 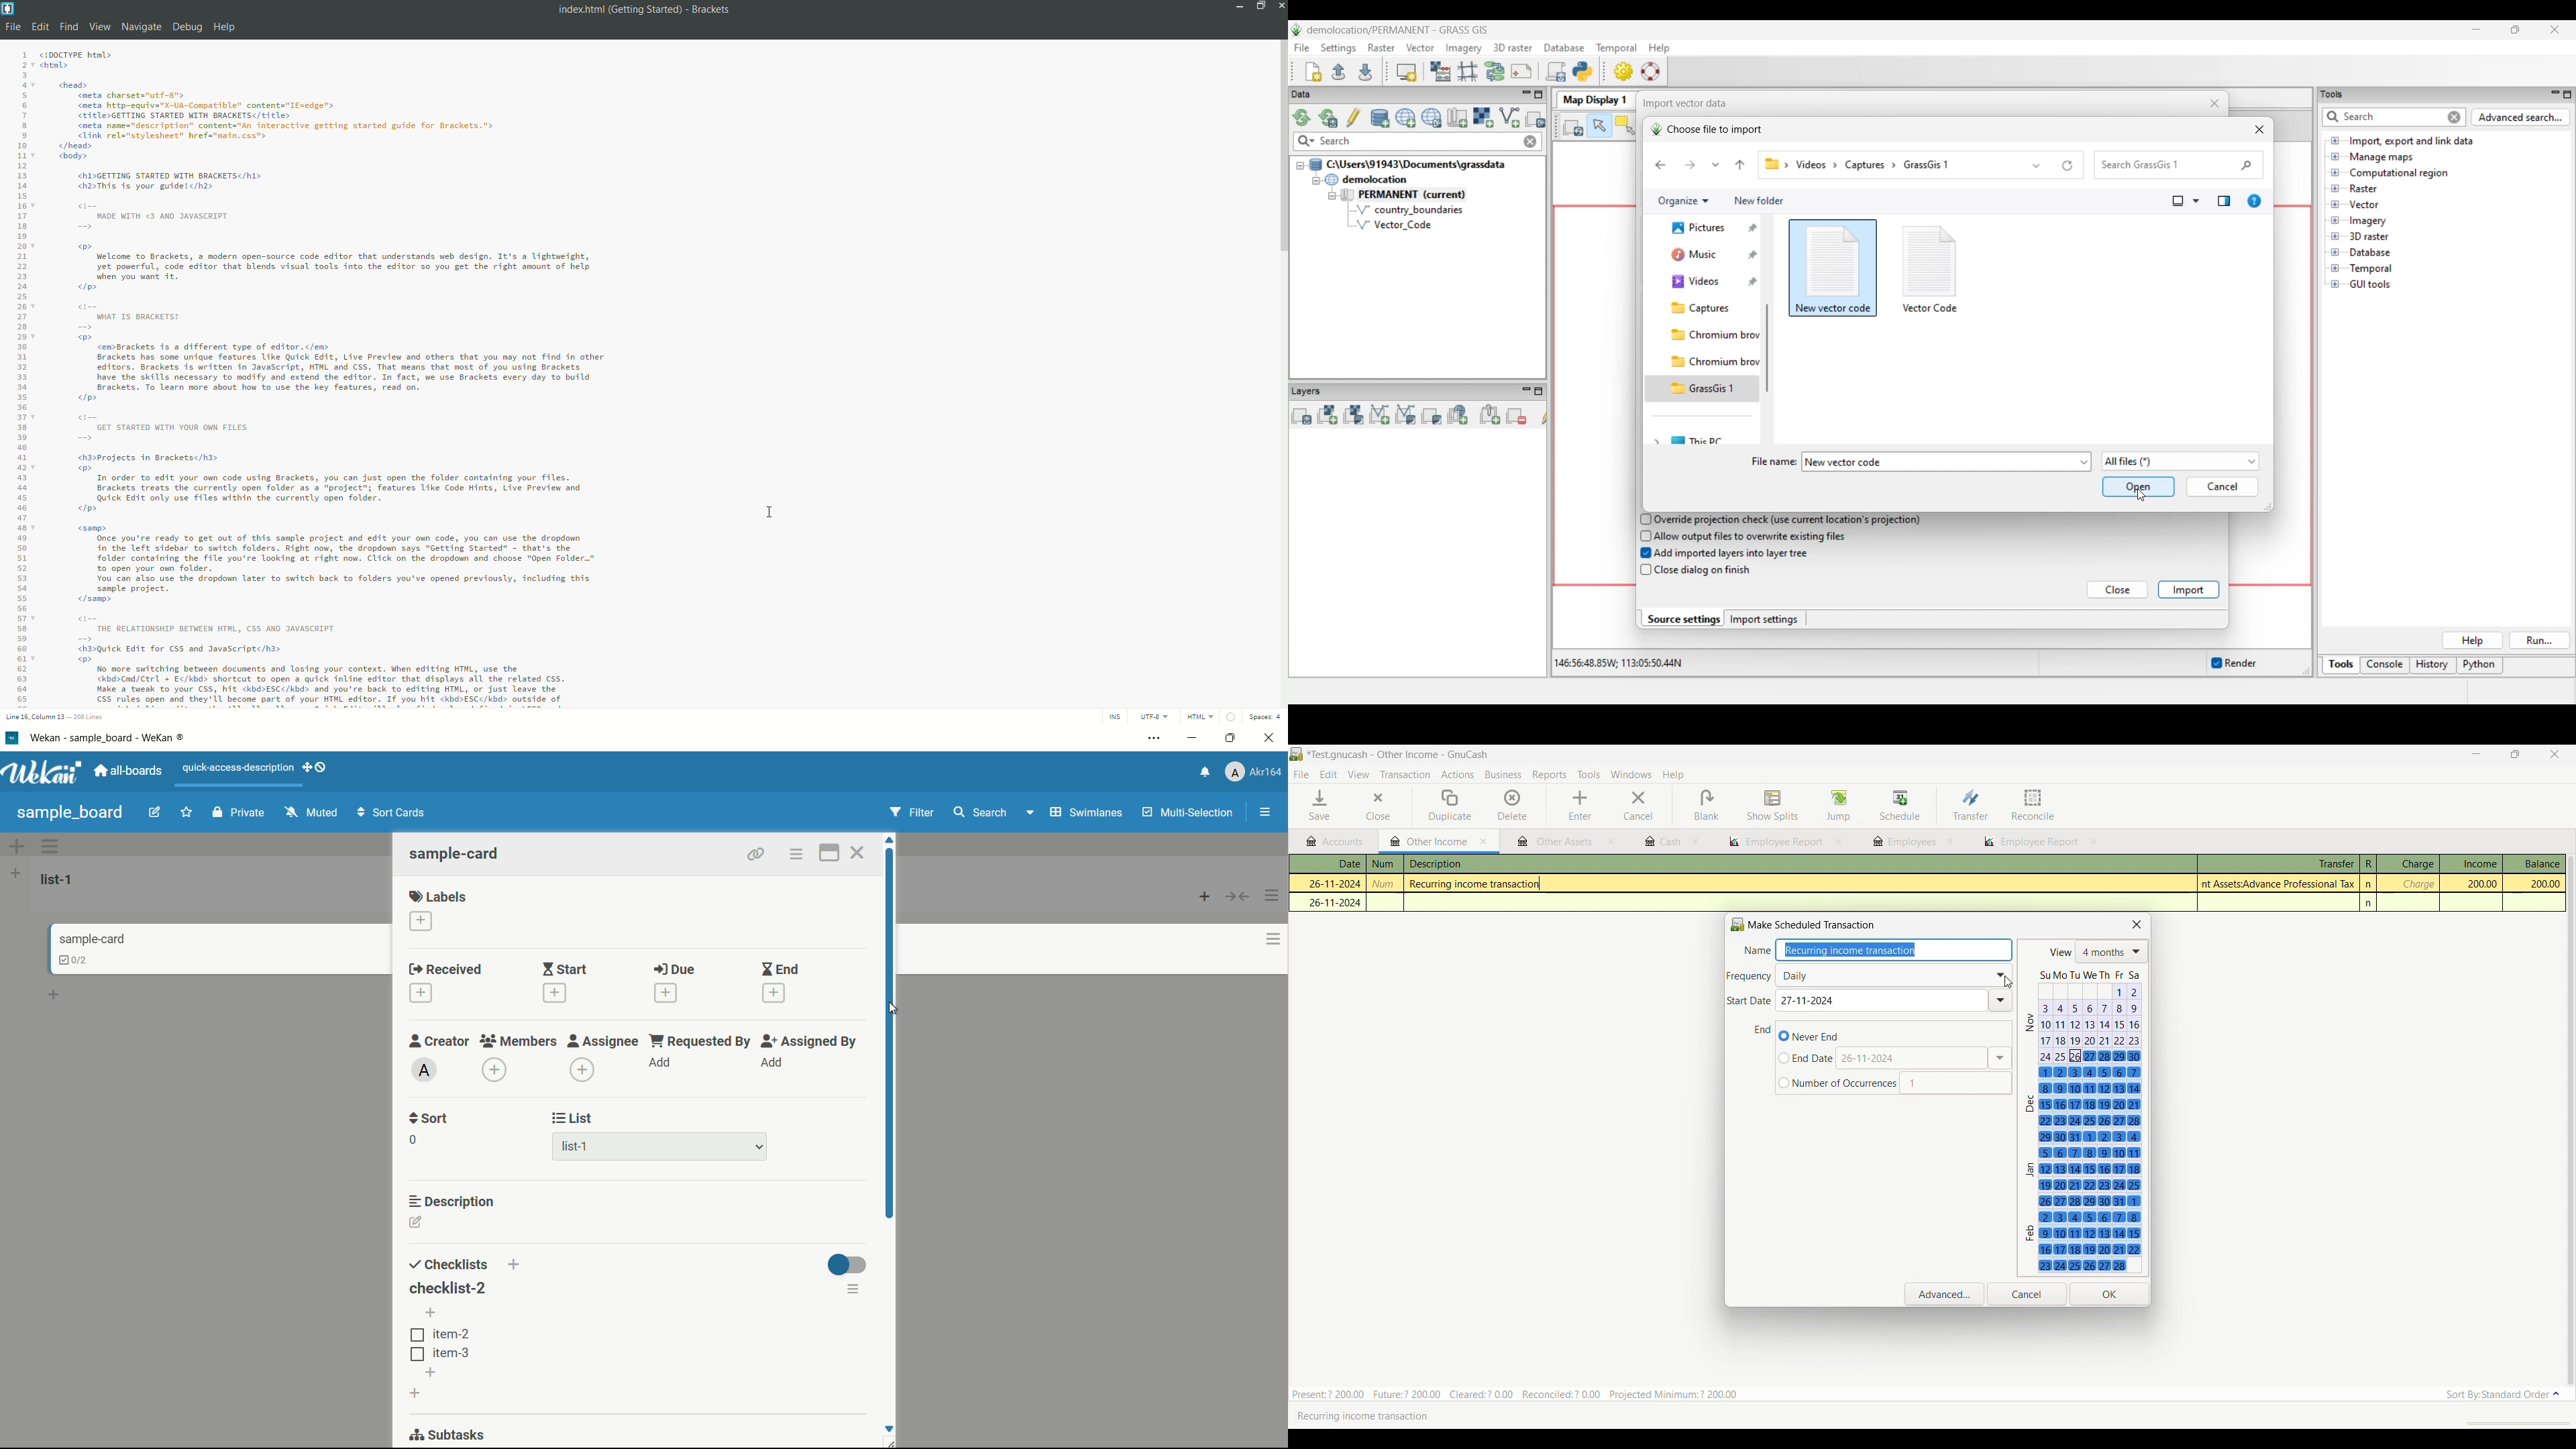 What do you see at coordinates (1328, 775) in the screenshot?
I see `Edit menu` at bounding box center [1328, 775].